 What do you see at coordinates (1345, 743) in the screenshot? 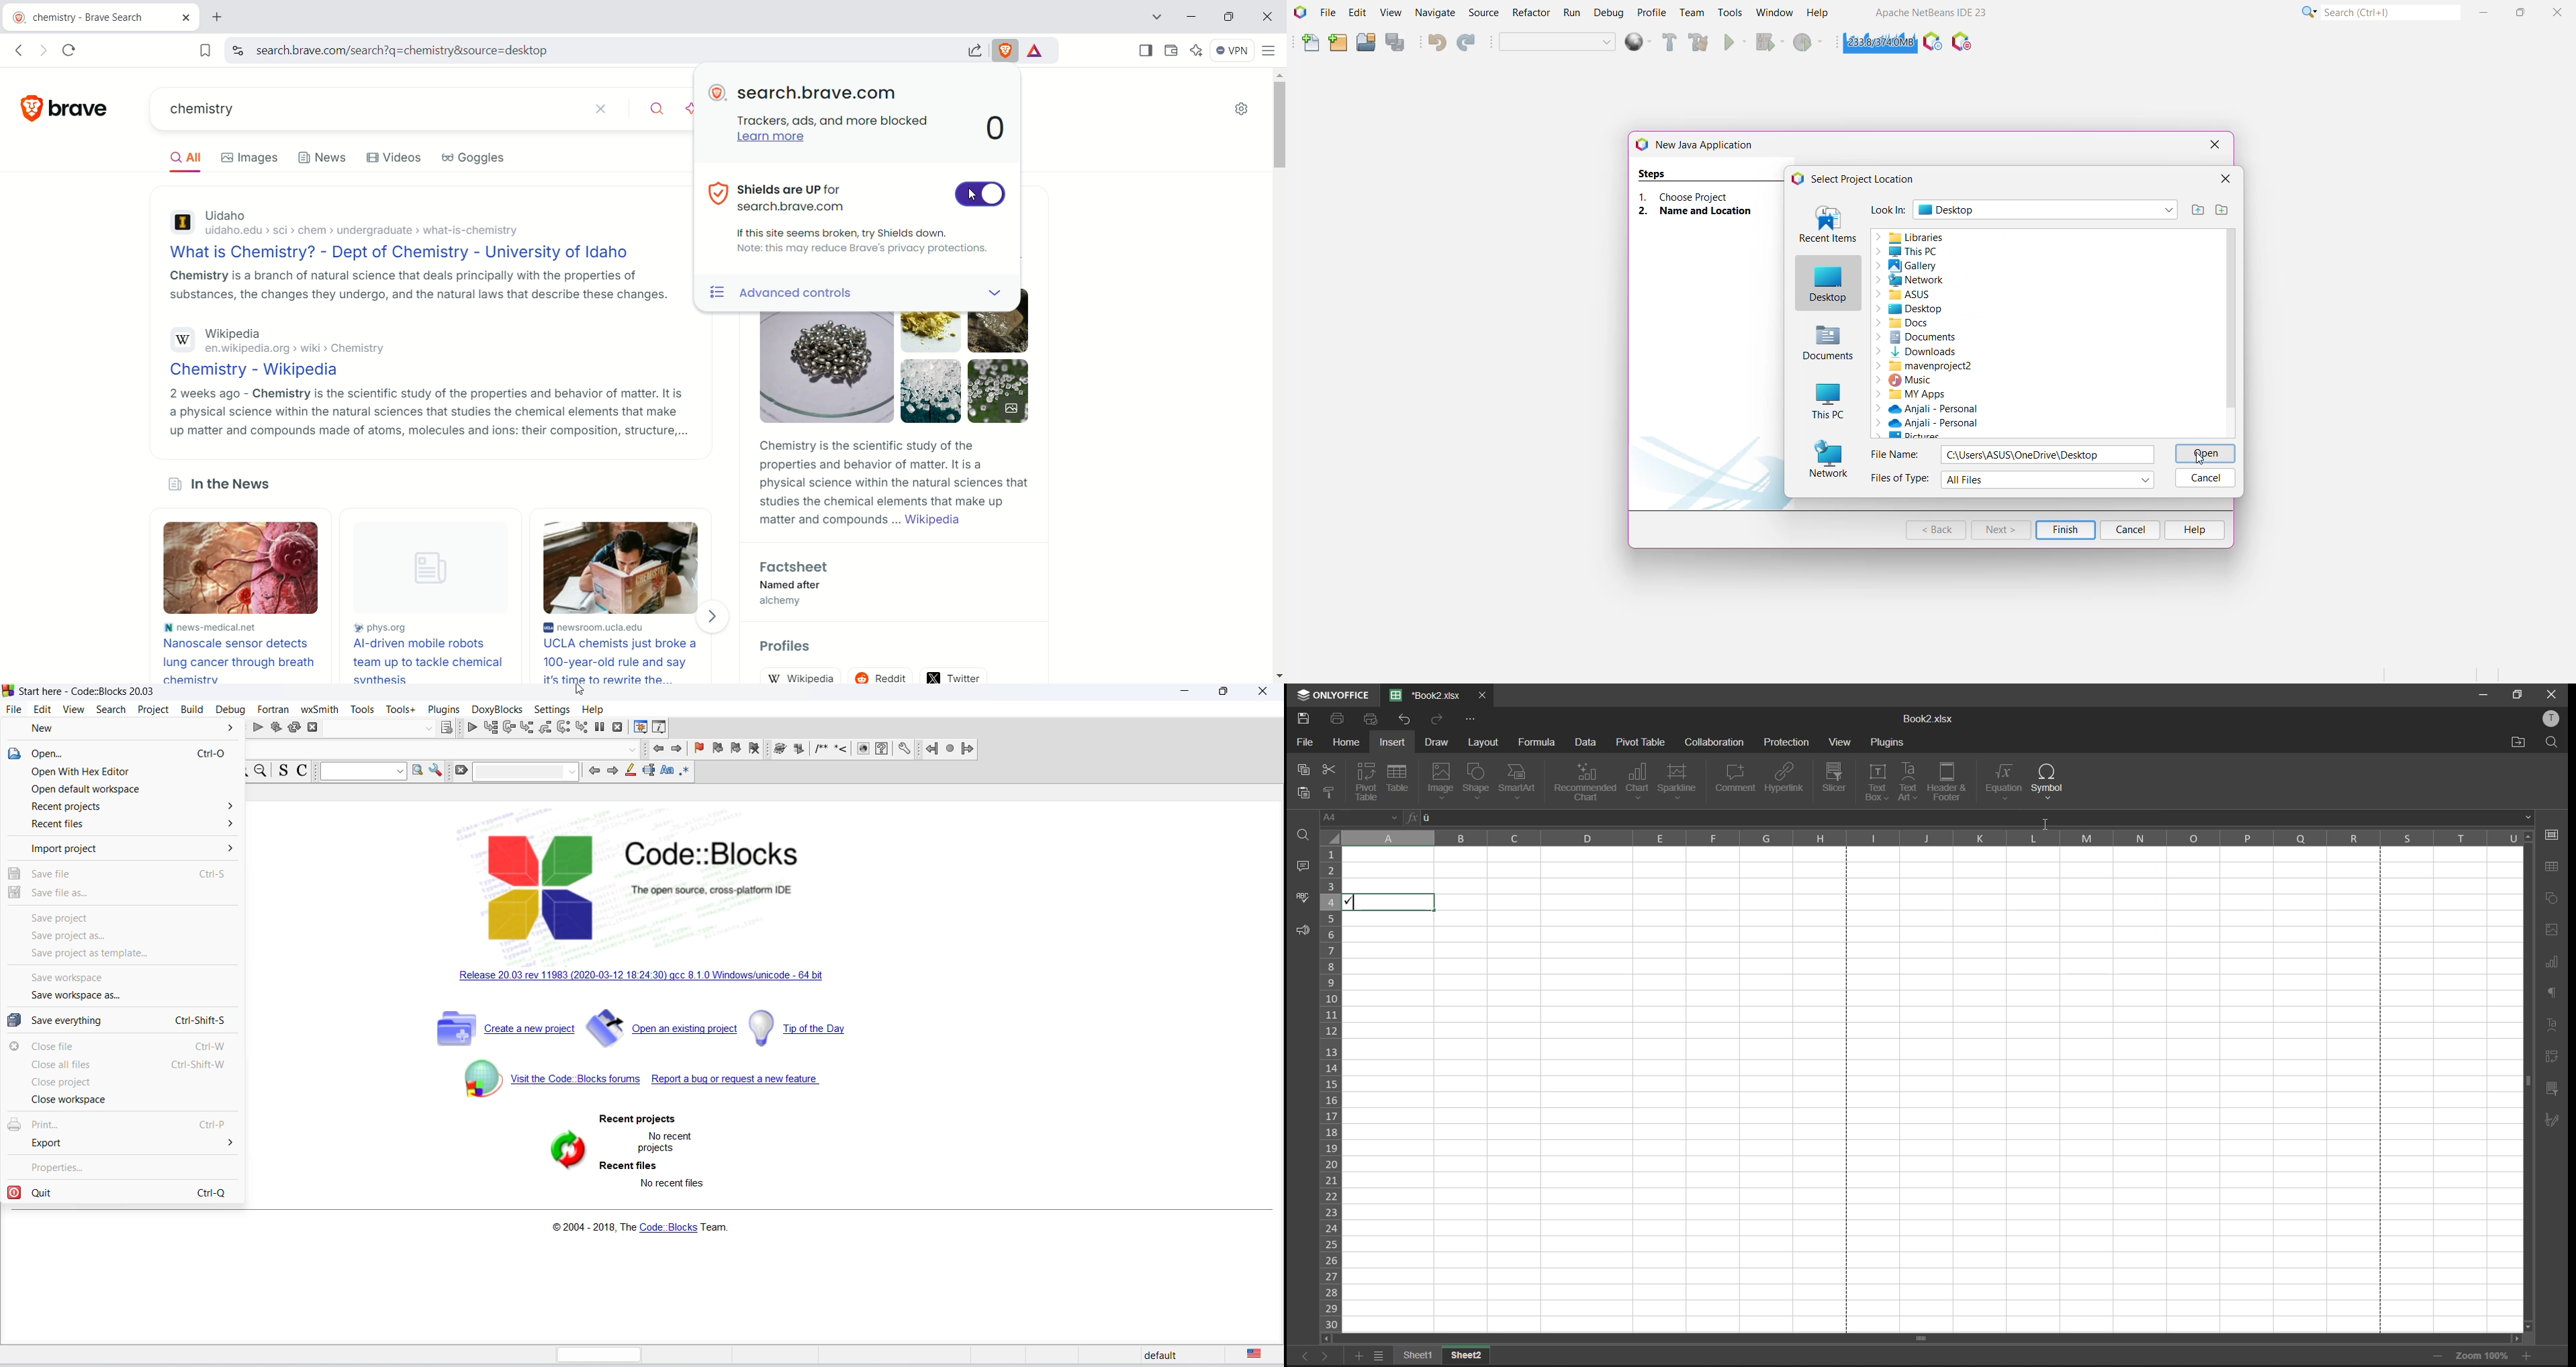
I see `home` at bounding box center [1345, 743].